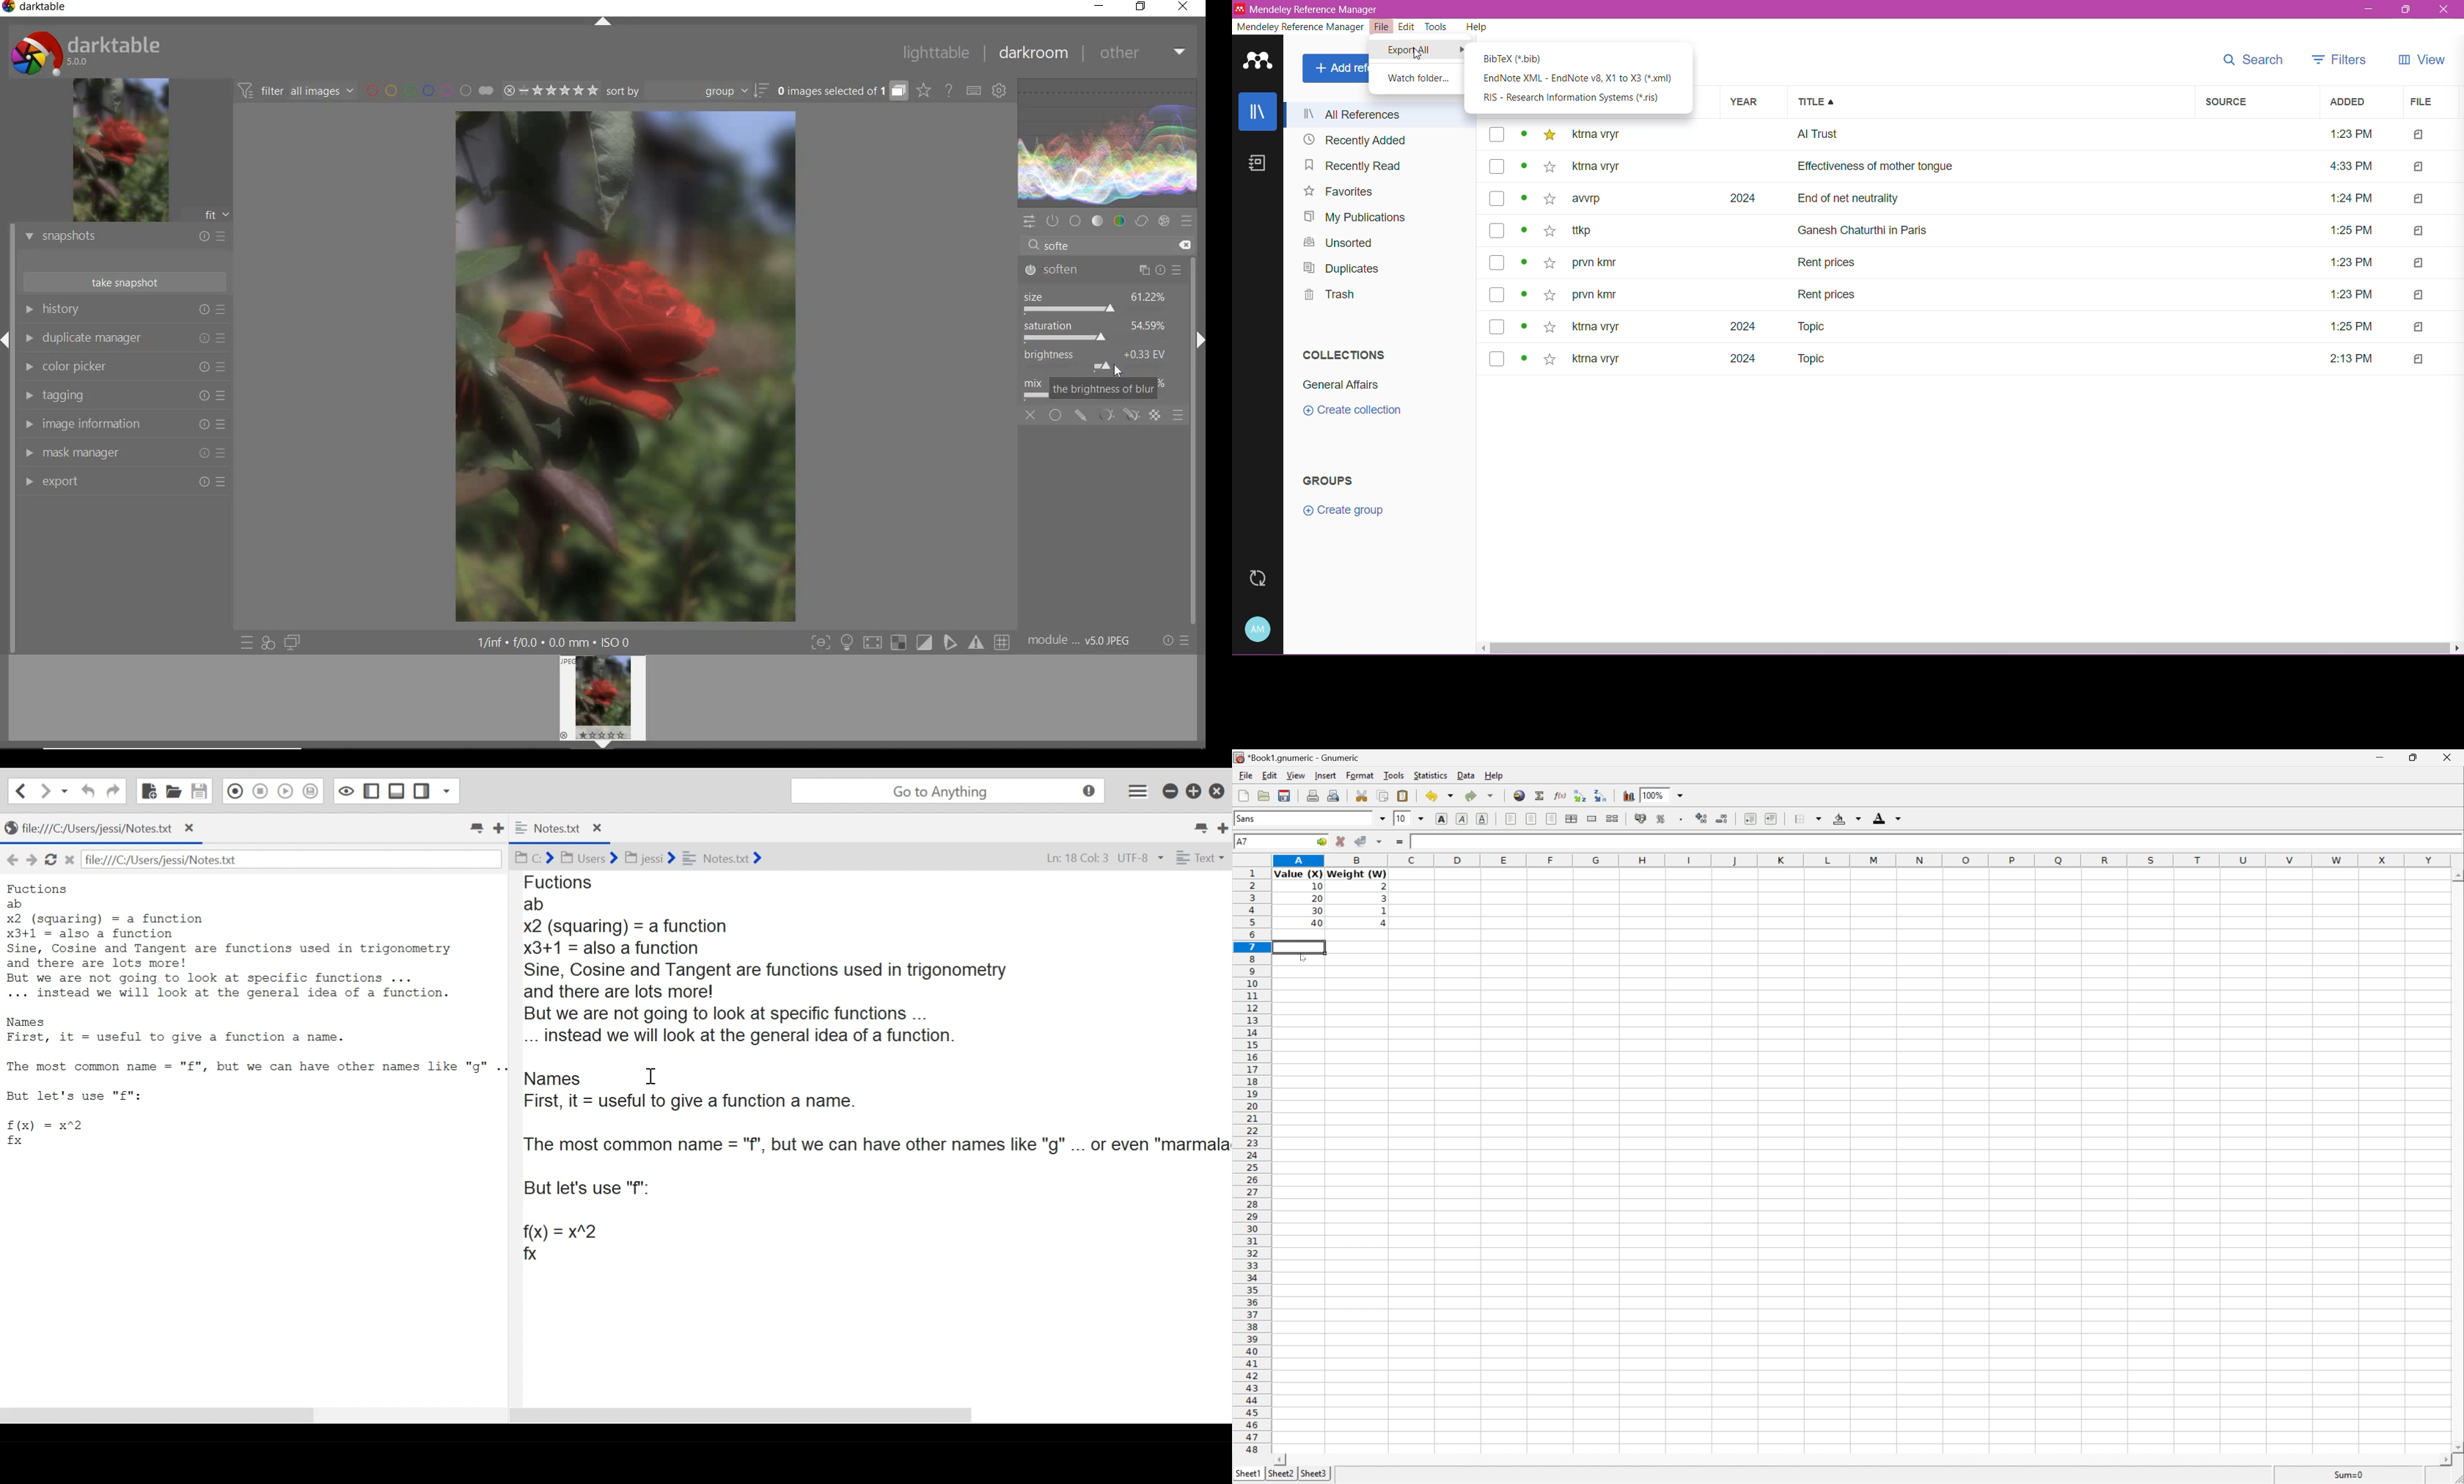  I want to click on Drop Down, so click(1422, 817).